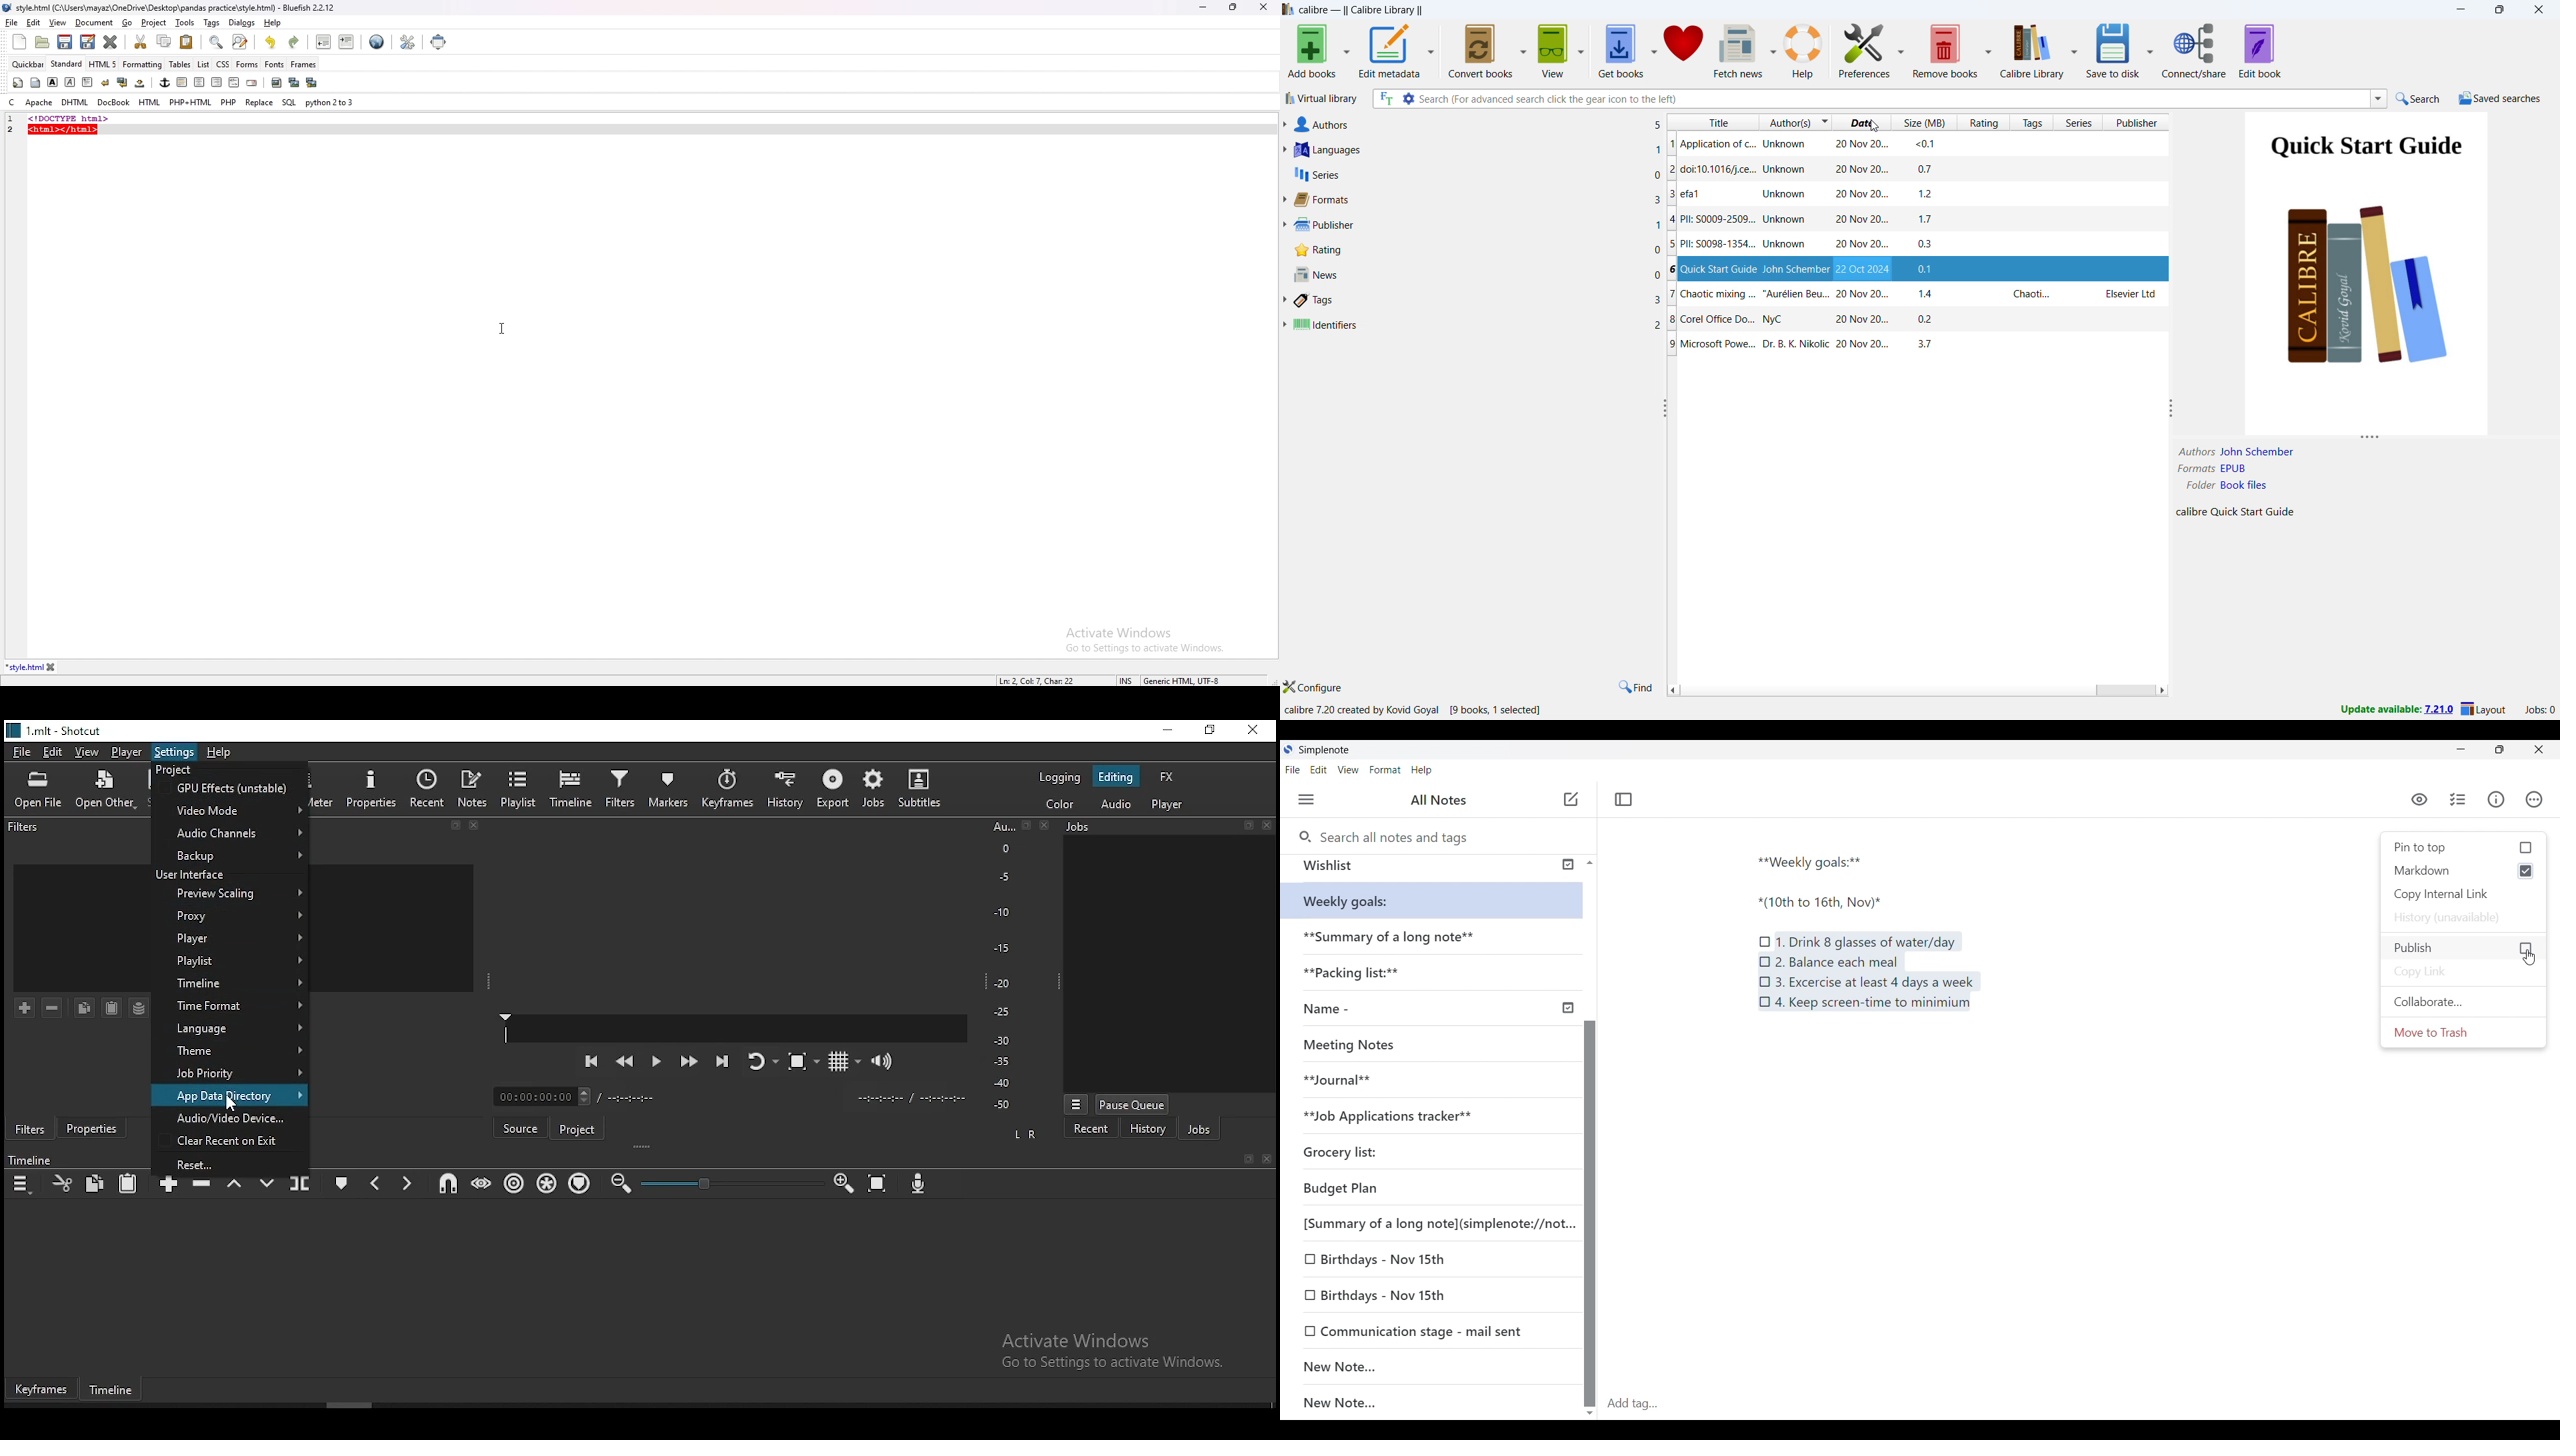 This screenshot has width=2576, height=1456. What do you see at coordinates (2467, 945) in the screenshot?
I see `Publish` at bounding box center [2467, 945].